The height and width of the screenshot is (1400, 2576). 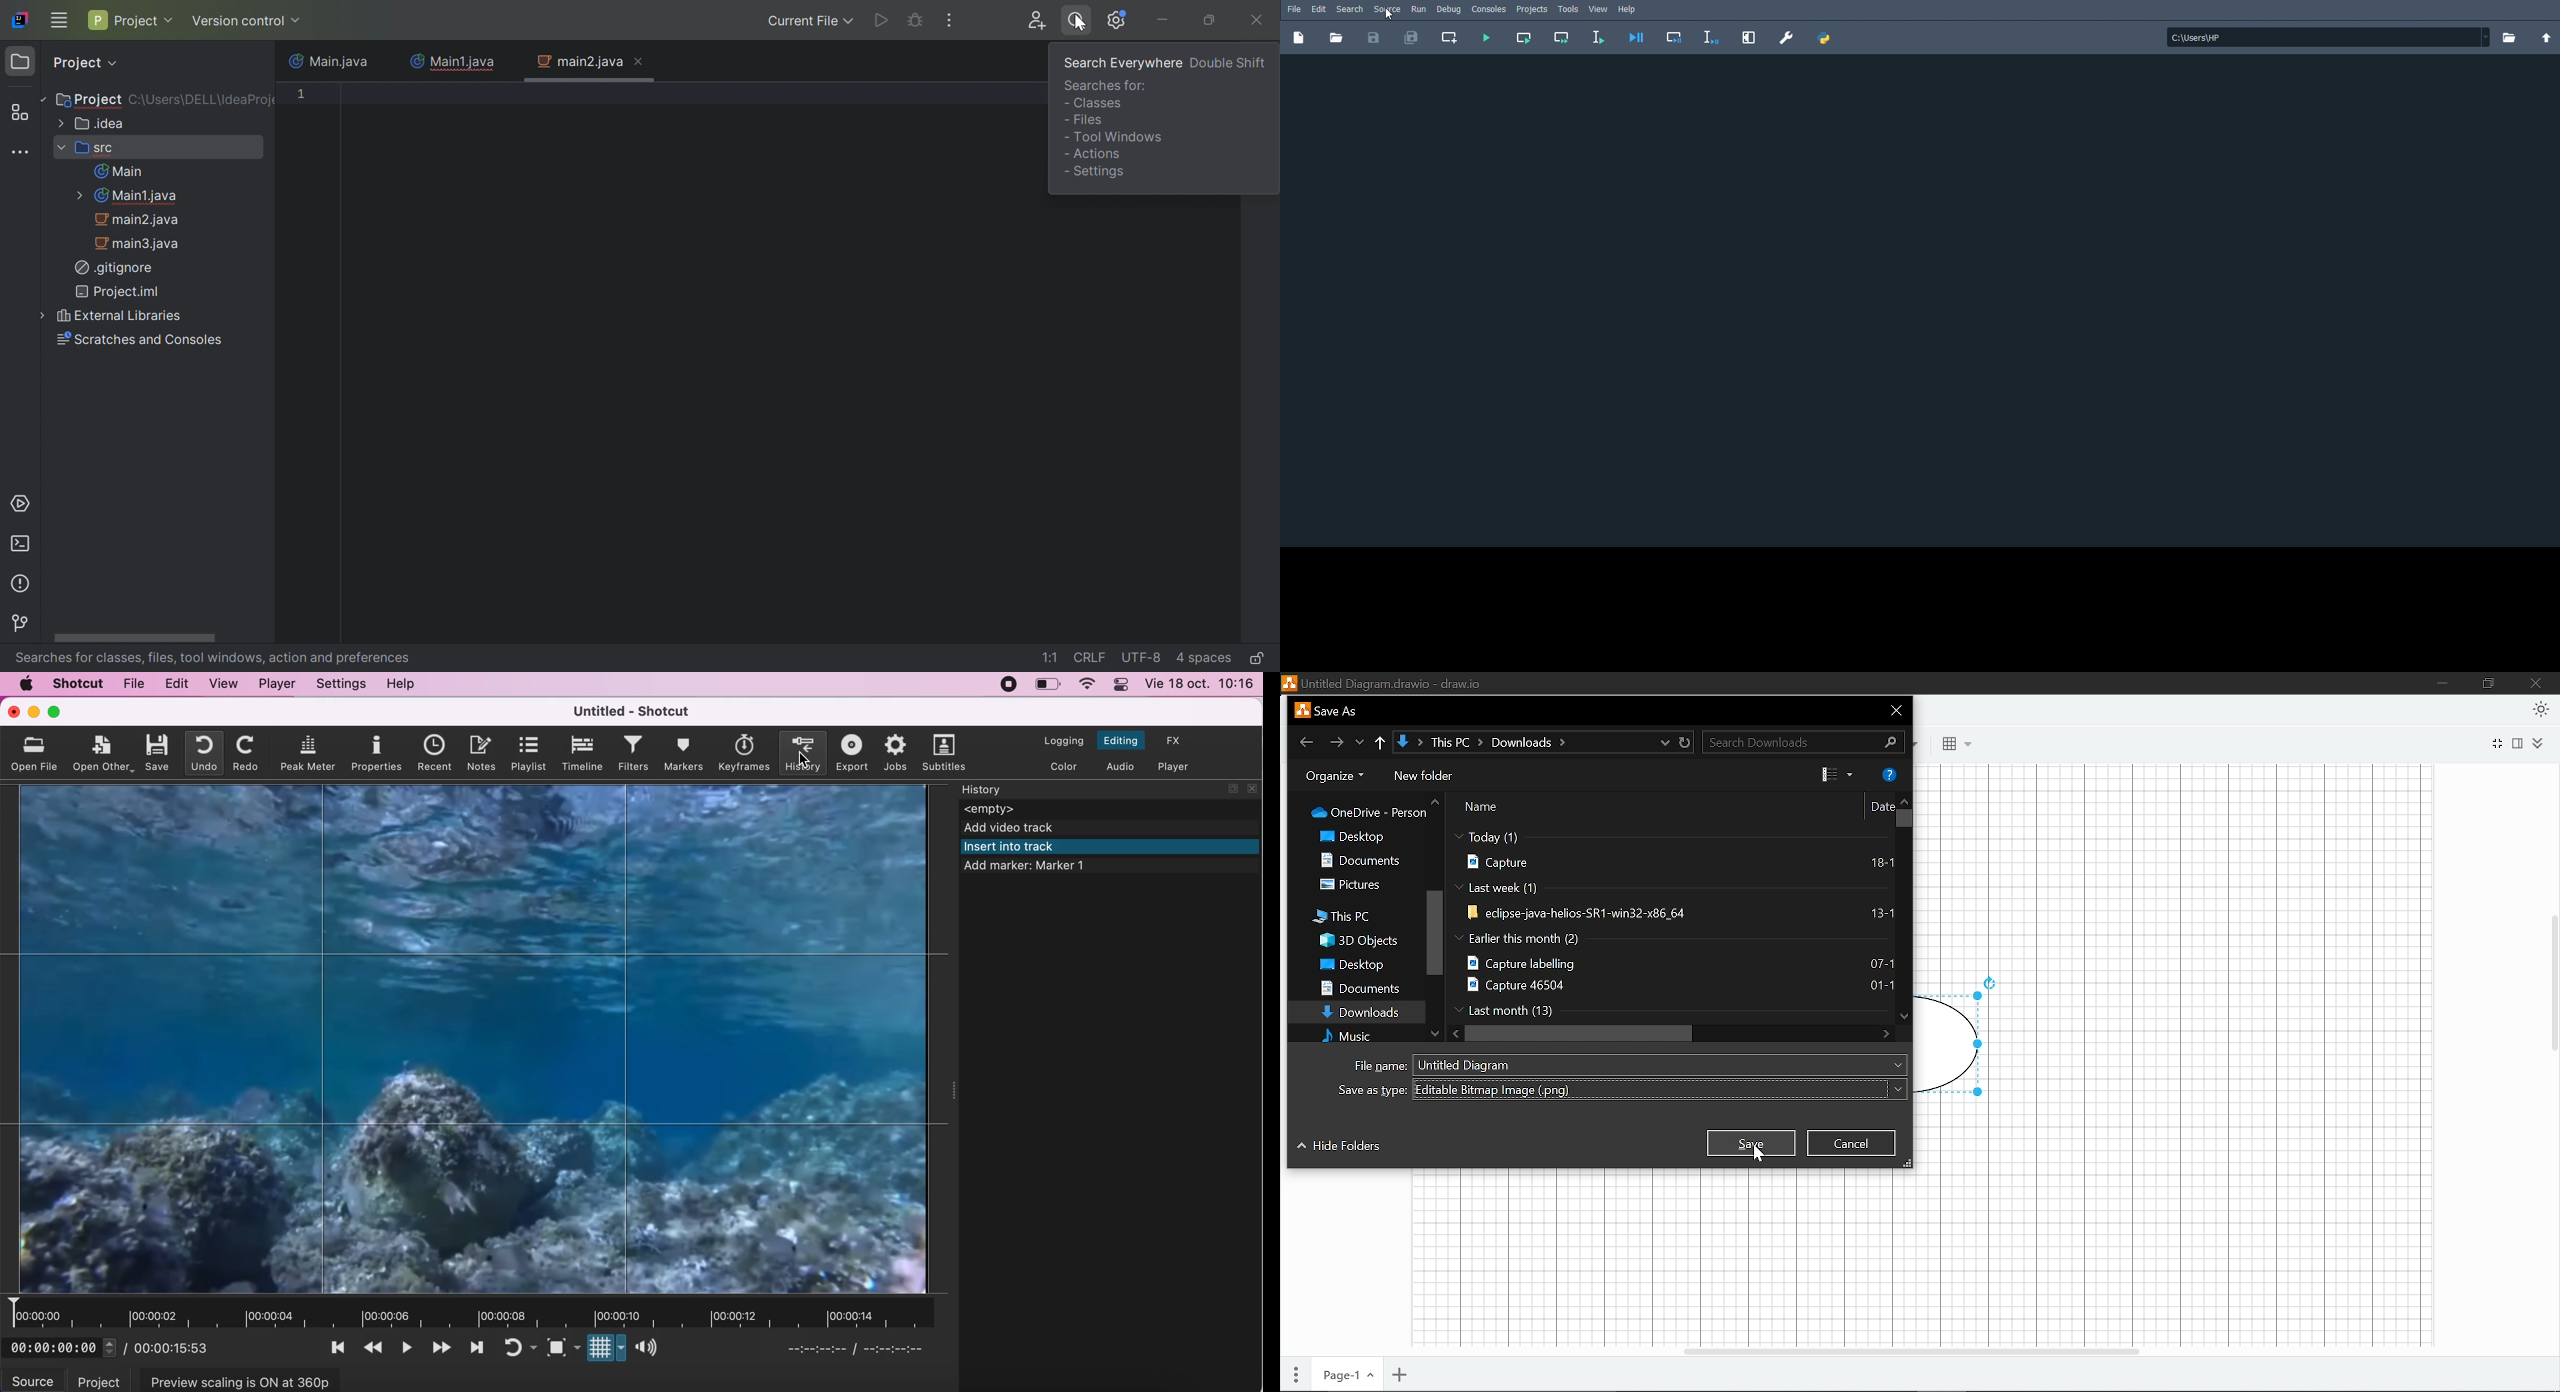 I want to click on New folder, so click(x=1423, y=776).